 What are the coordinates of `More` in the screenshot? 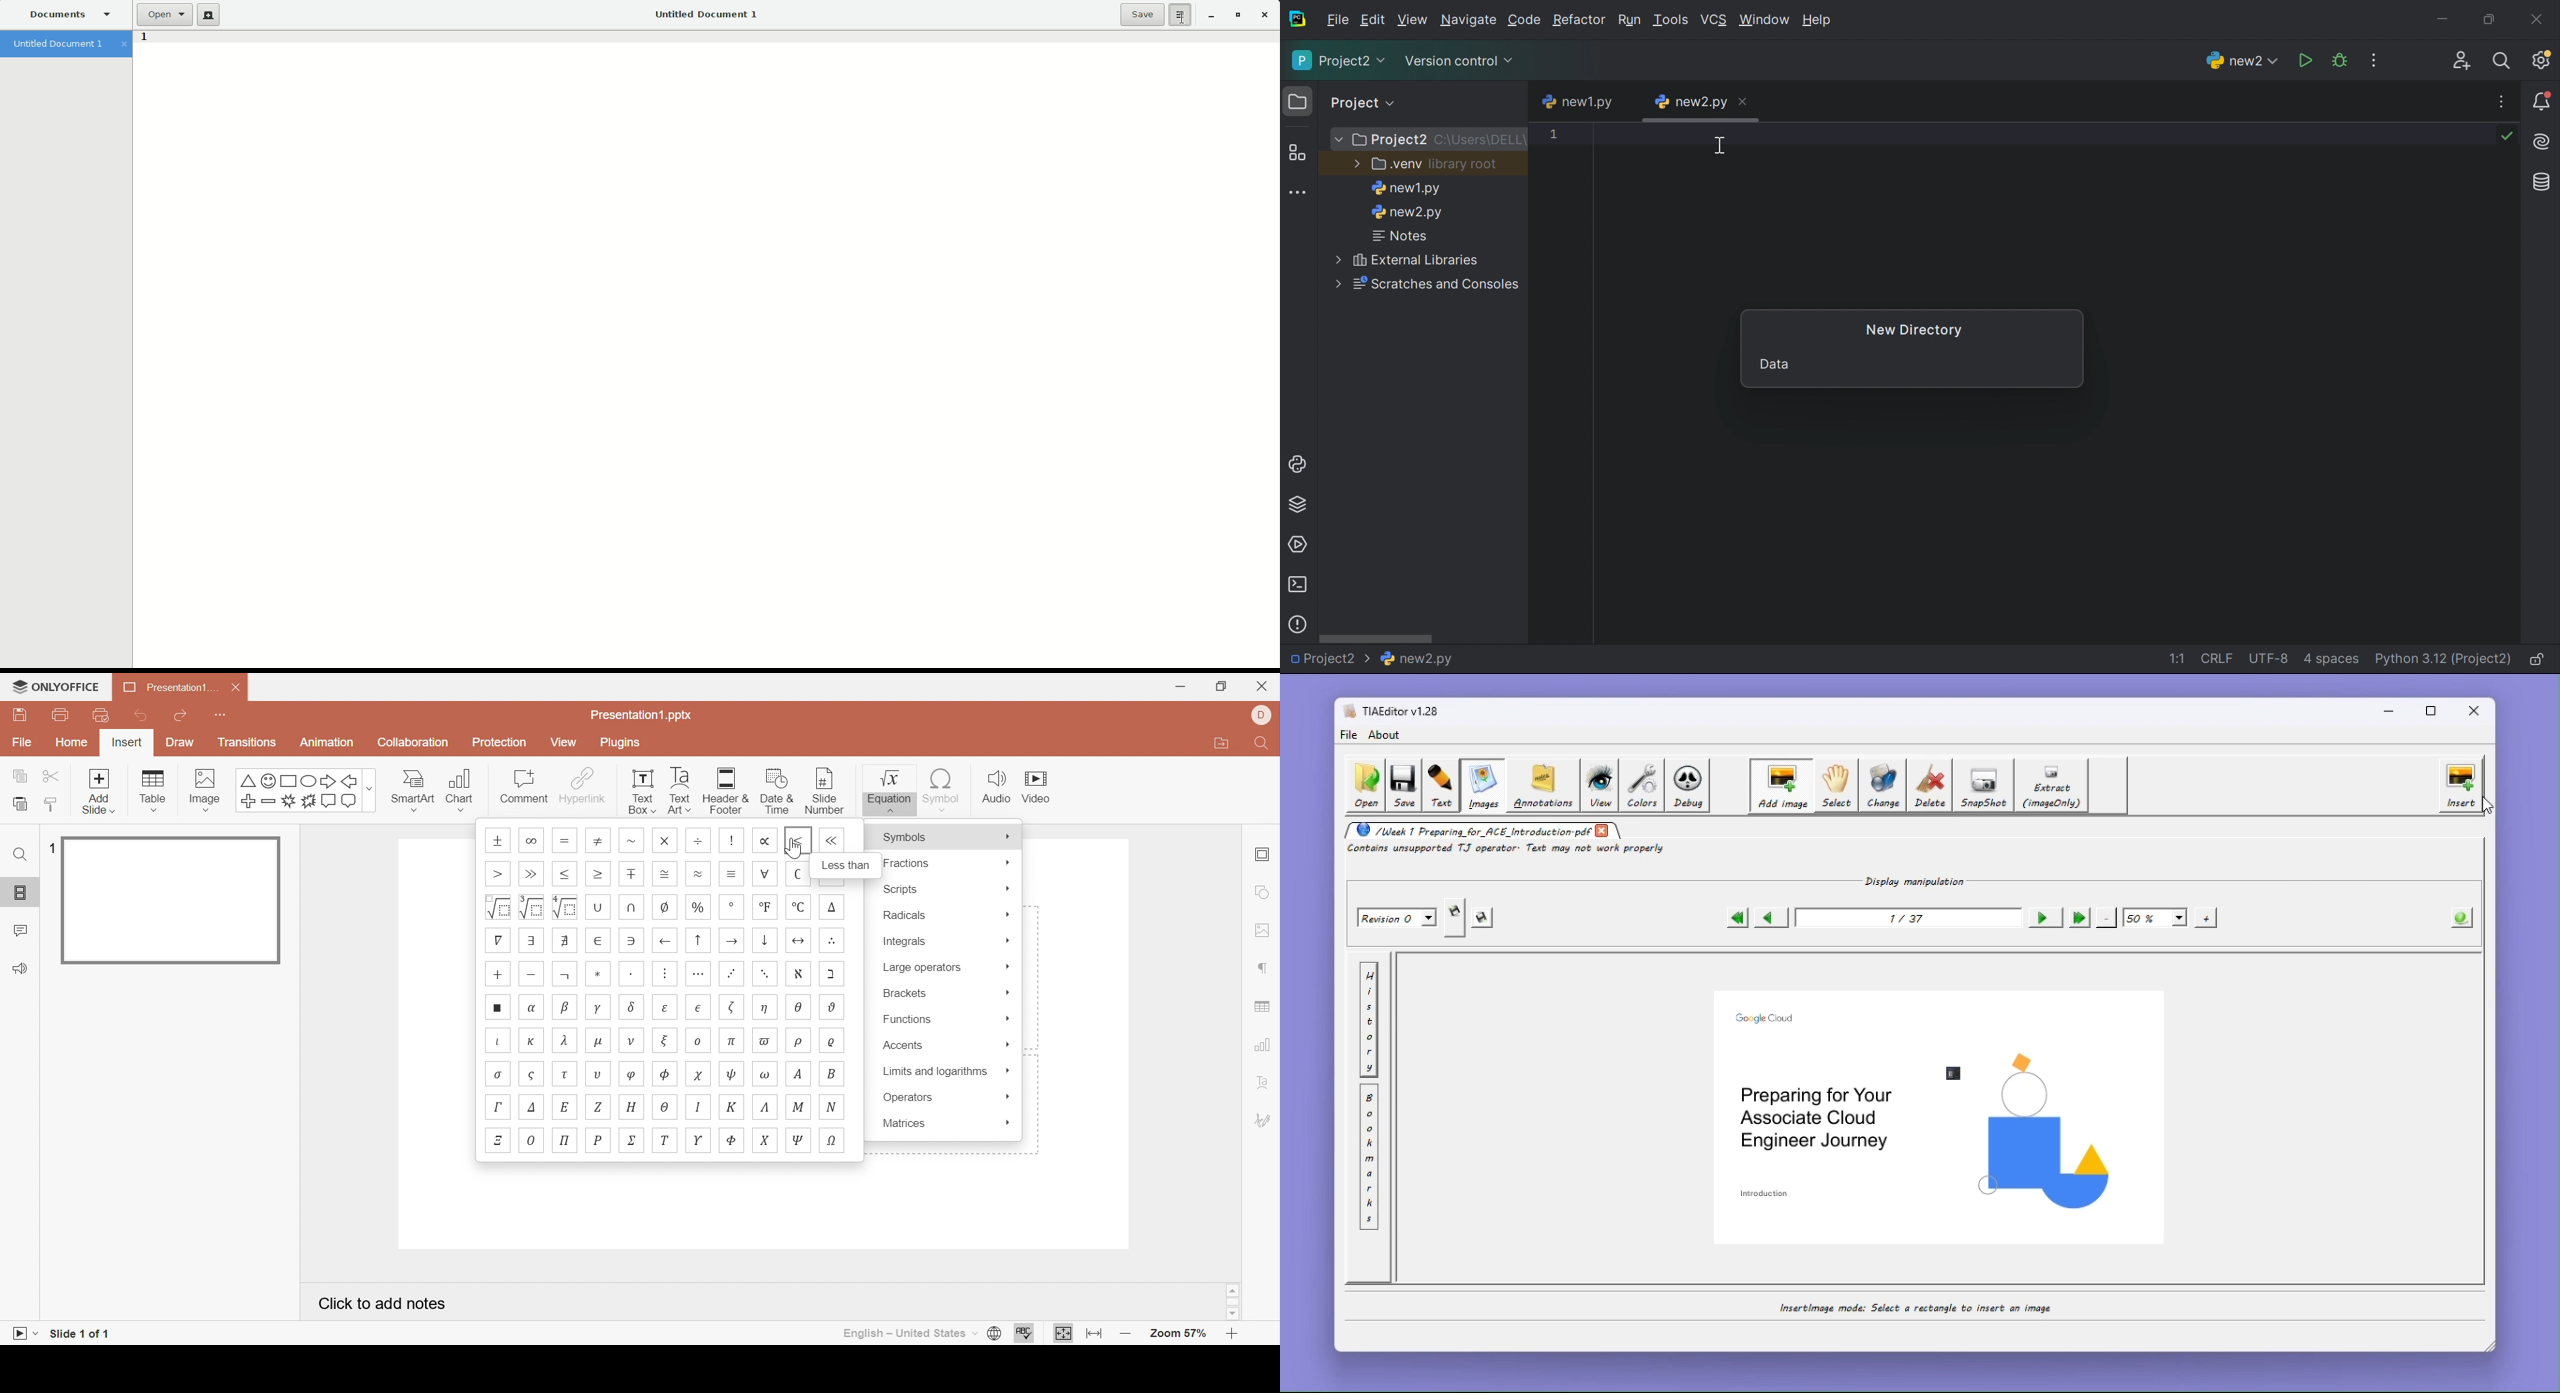 It's located at (1355, 162).